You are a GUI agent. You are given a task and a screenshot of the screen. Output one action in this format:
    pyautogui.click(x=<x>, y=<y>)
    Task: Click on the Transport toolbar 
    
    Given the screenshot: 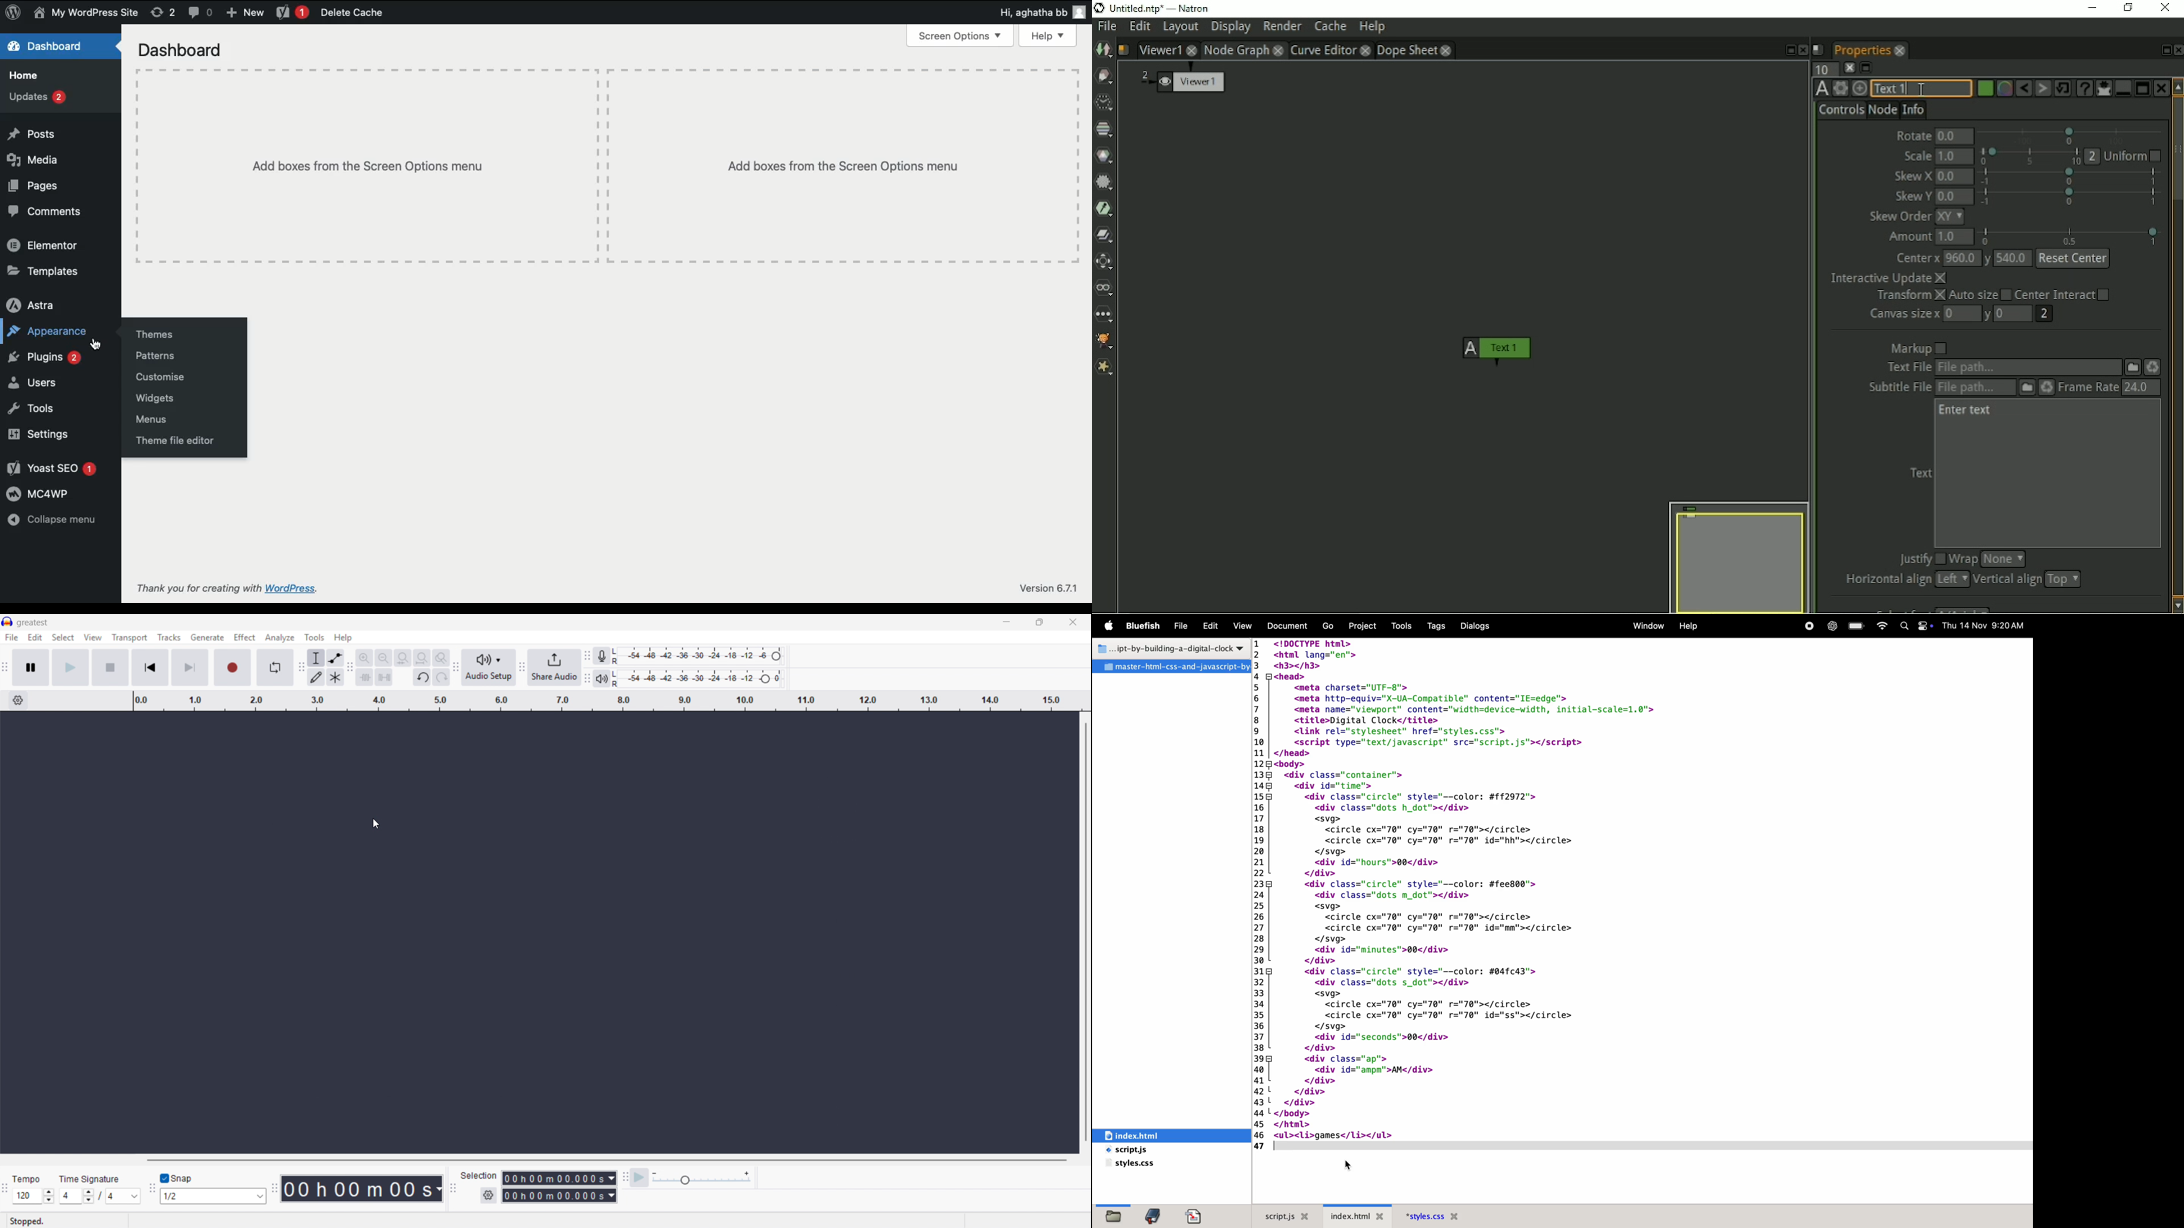 What is the action you would take?
    pyautogui.click(x=5, y=669)
    